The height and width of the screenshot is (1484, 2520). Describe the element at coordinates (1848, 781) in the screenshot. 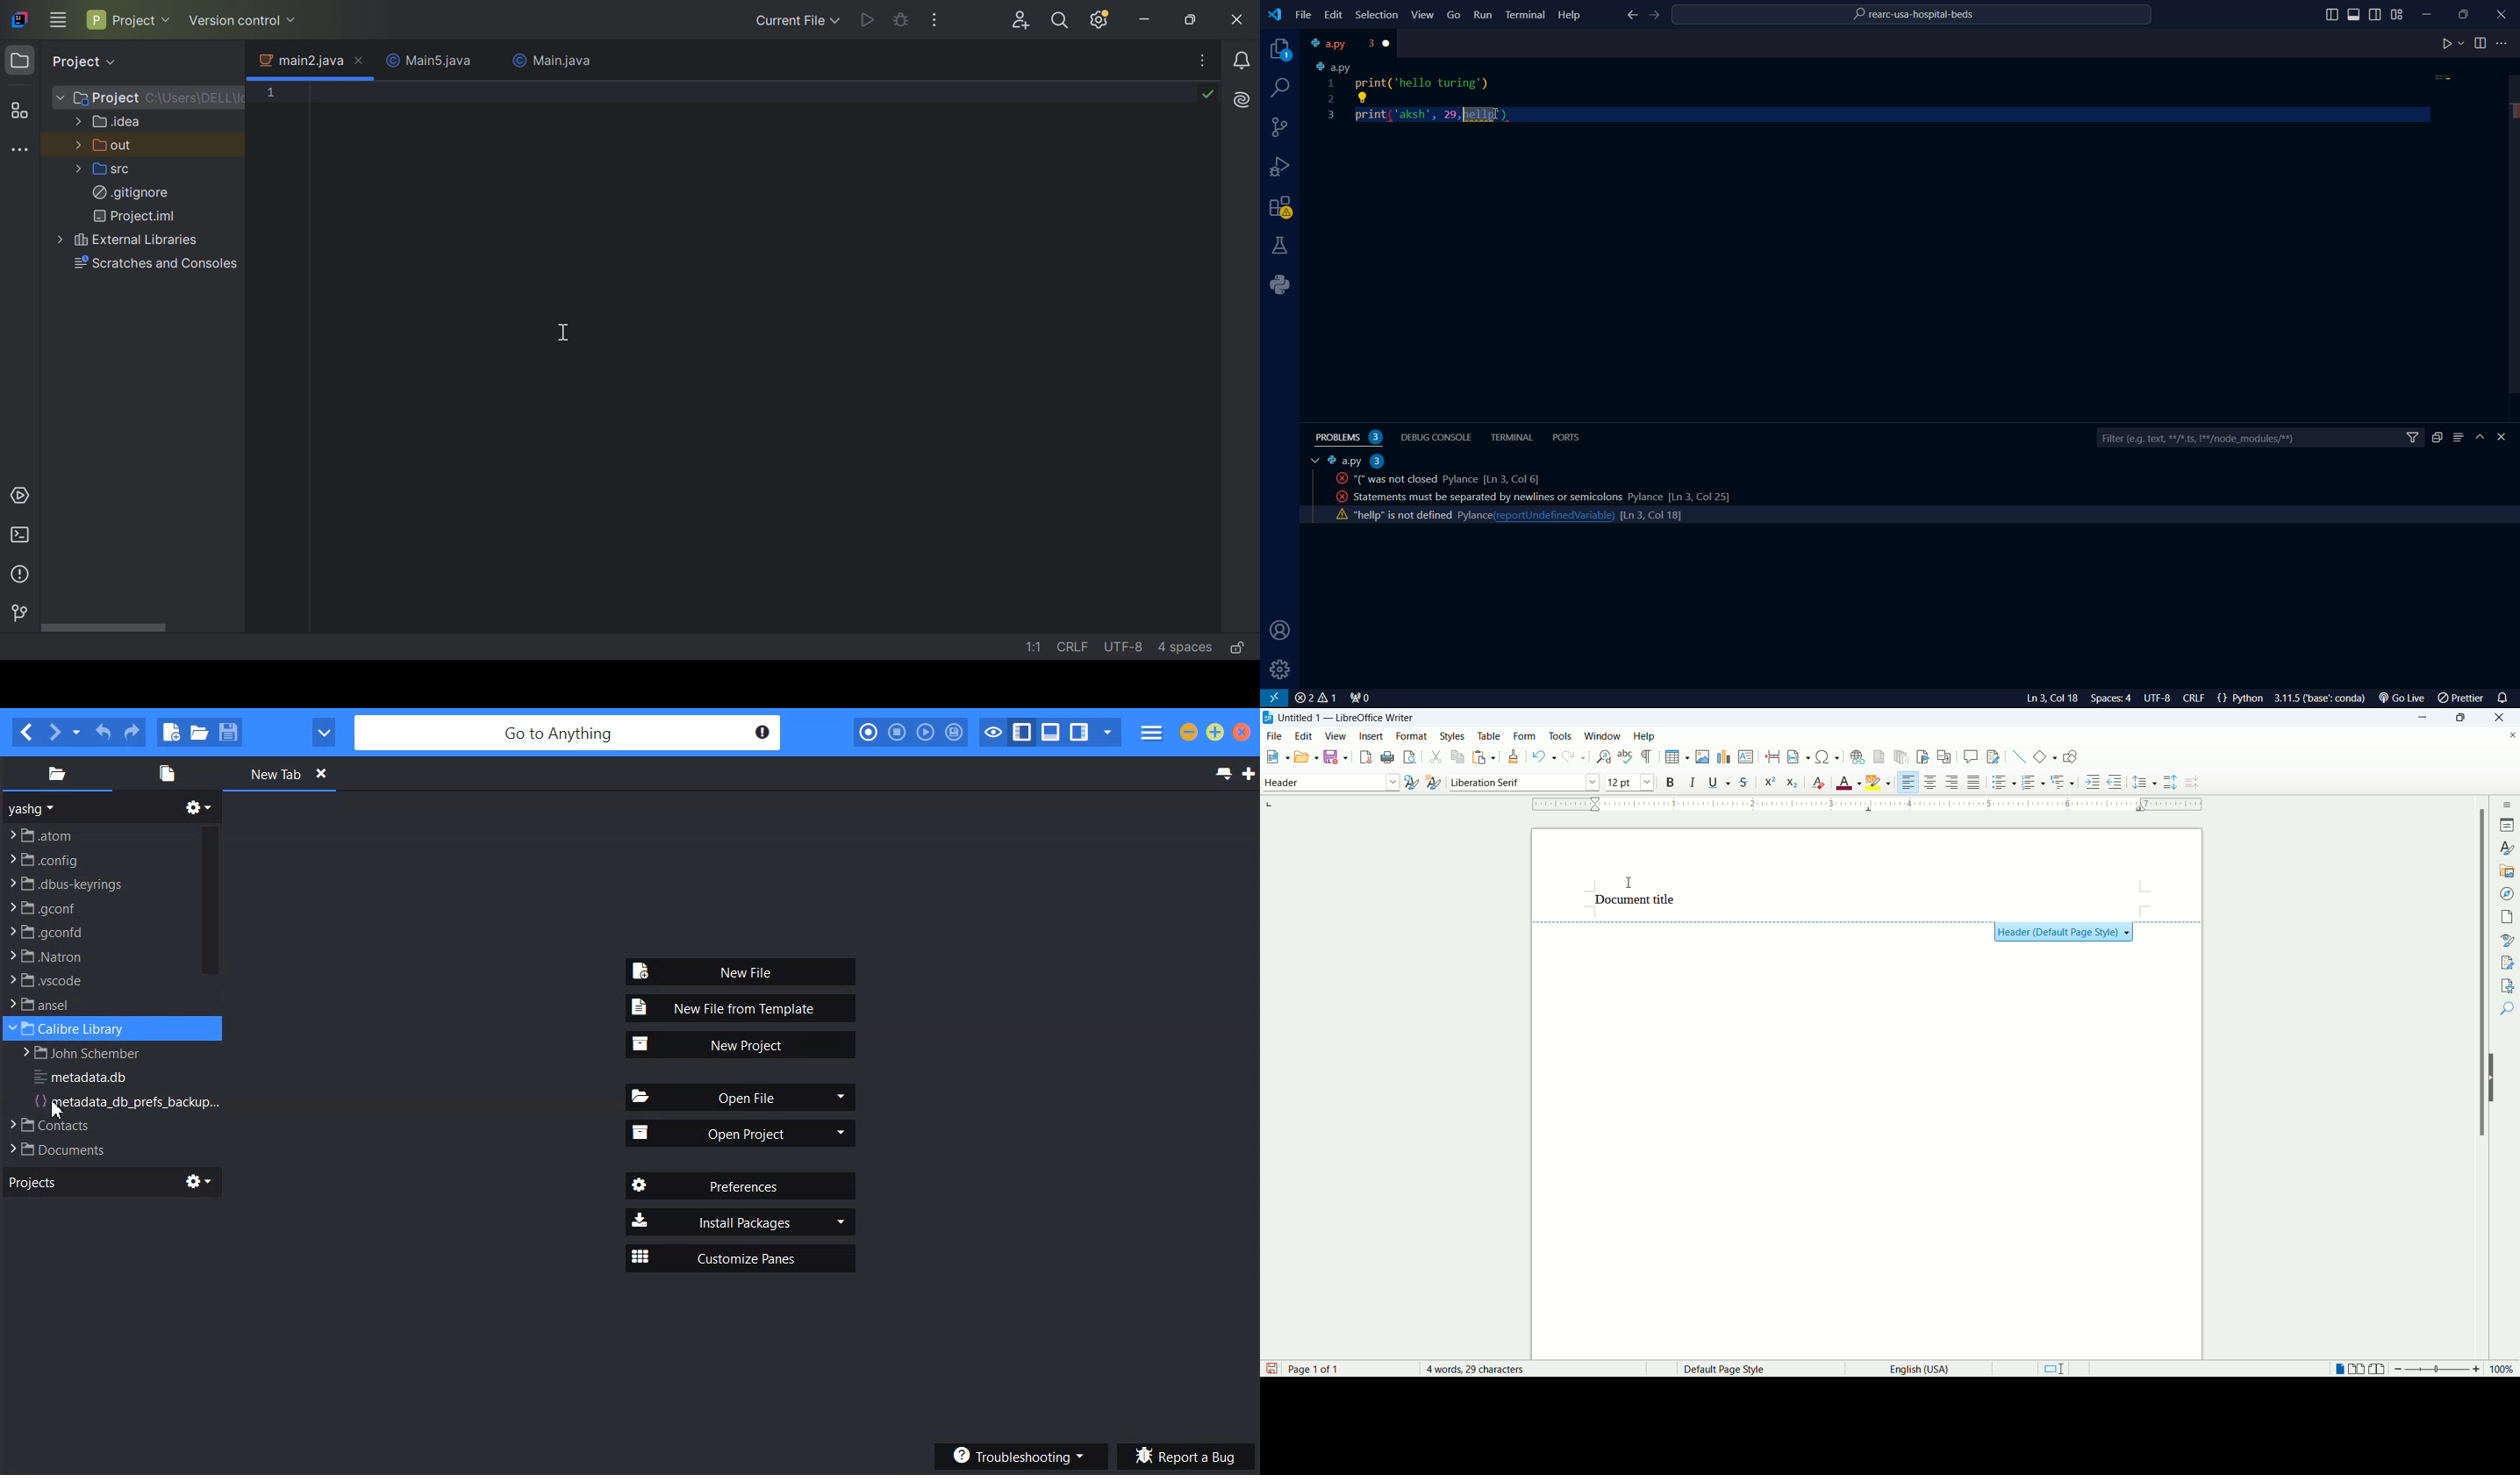

I see `text color` at that location.